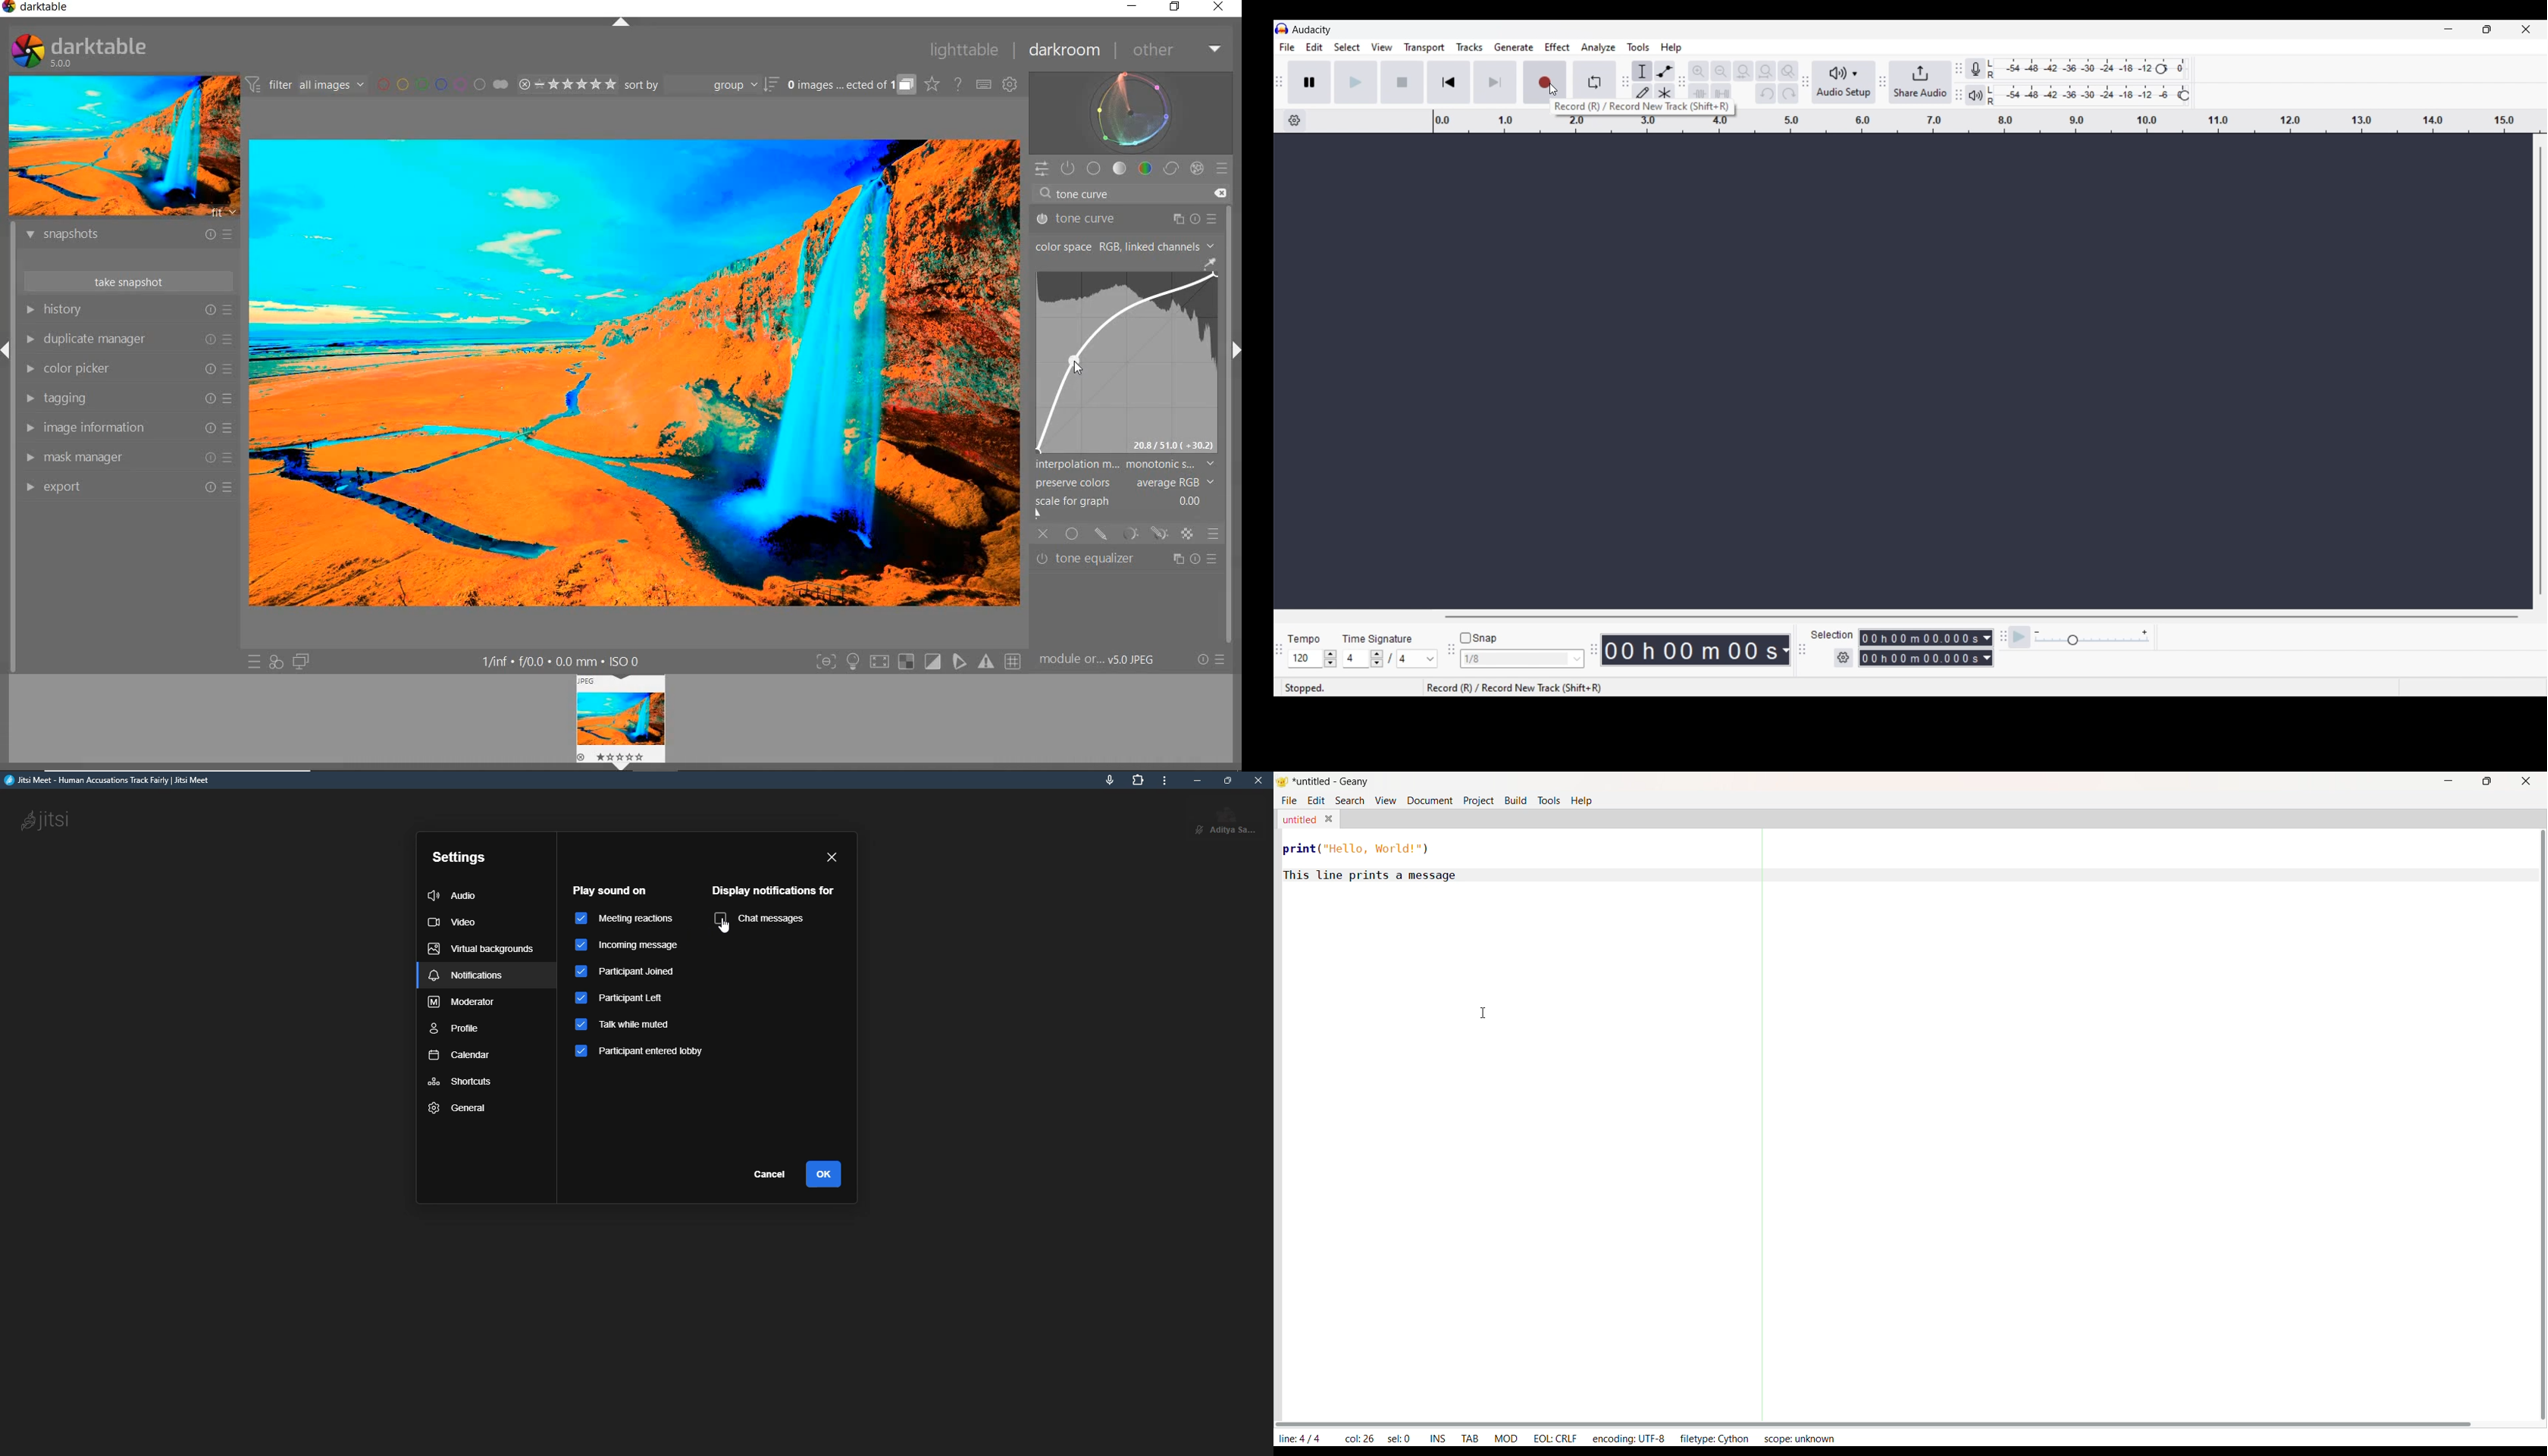 The width and height of the screenshot is (2548, 1456). What do you see at coordinates (1544, 82) in the screenshot?
I see `Record/Record new track` at bounding box center [1544, 82].